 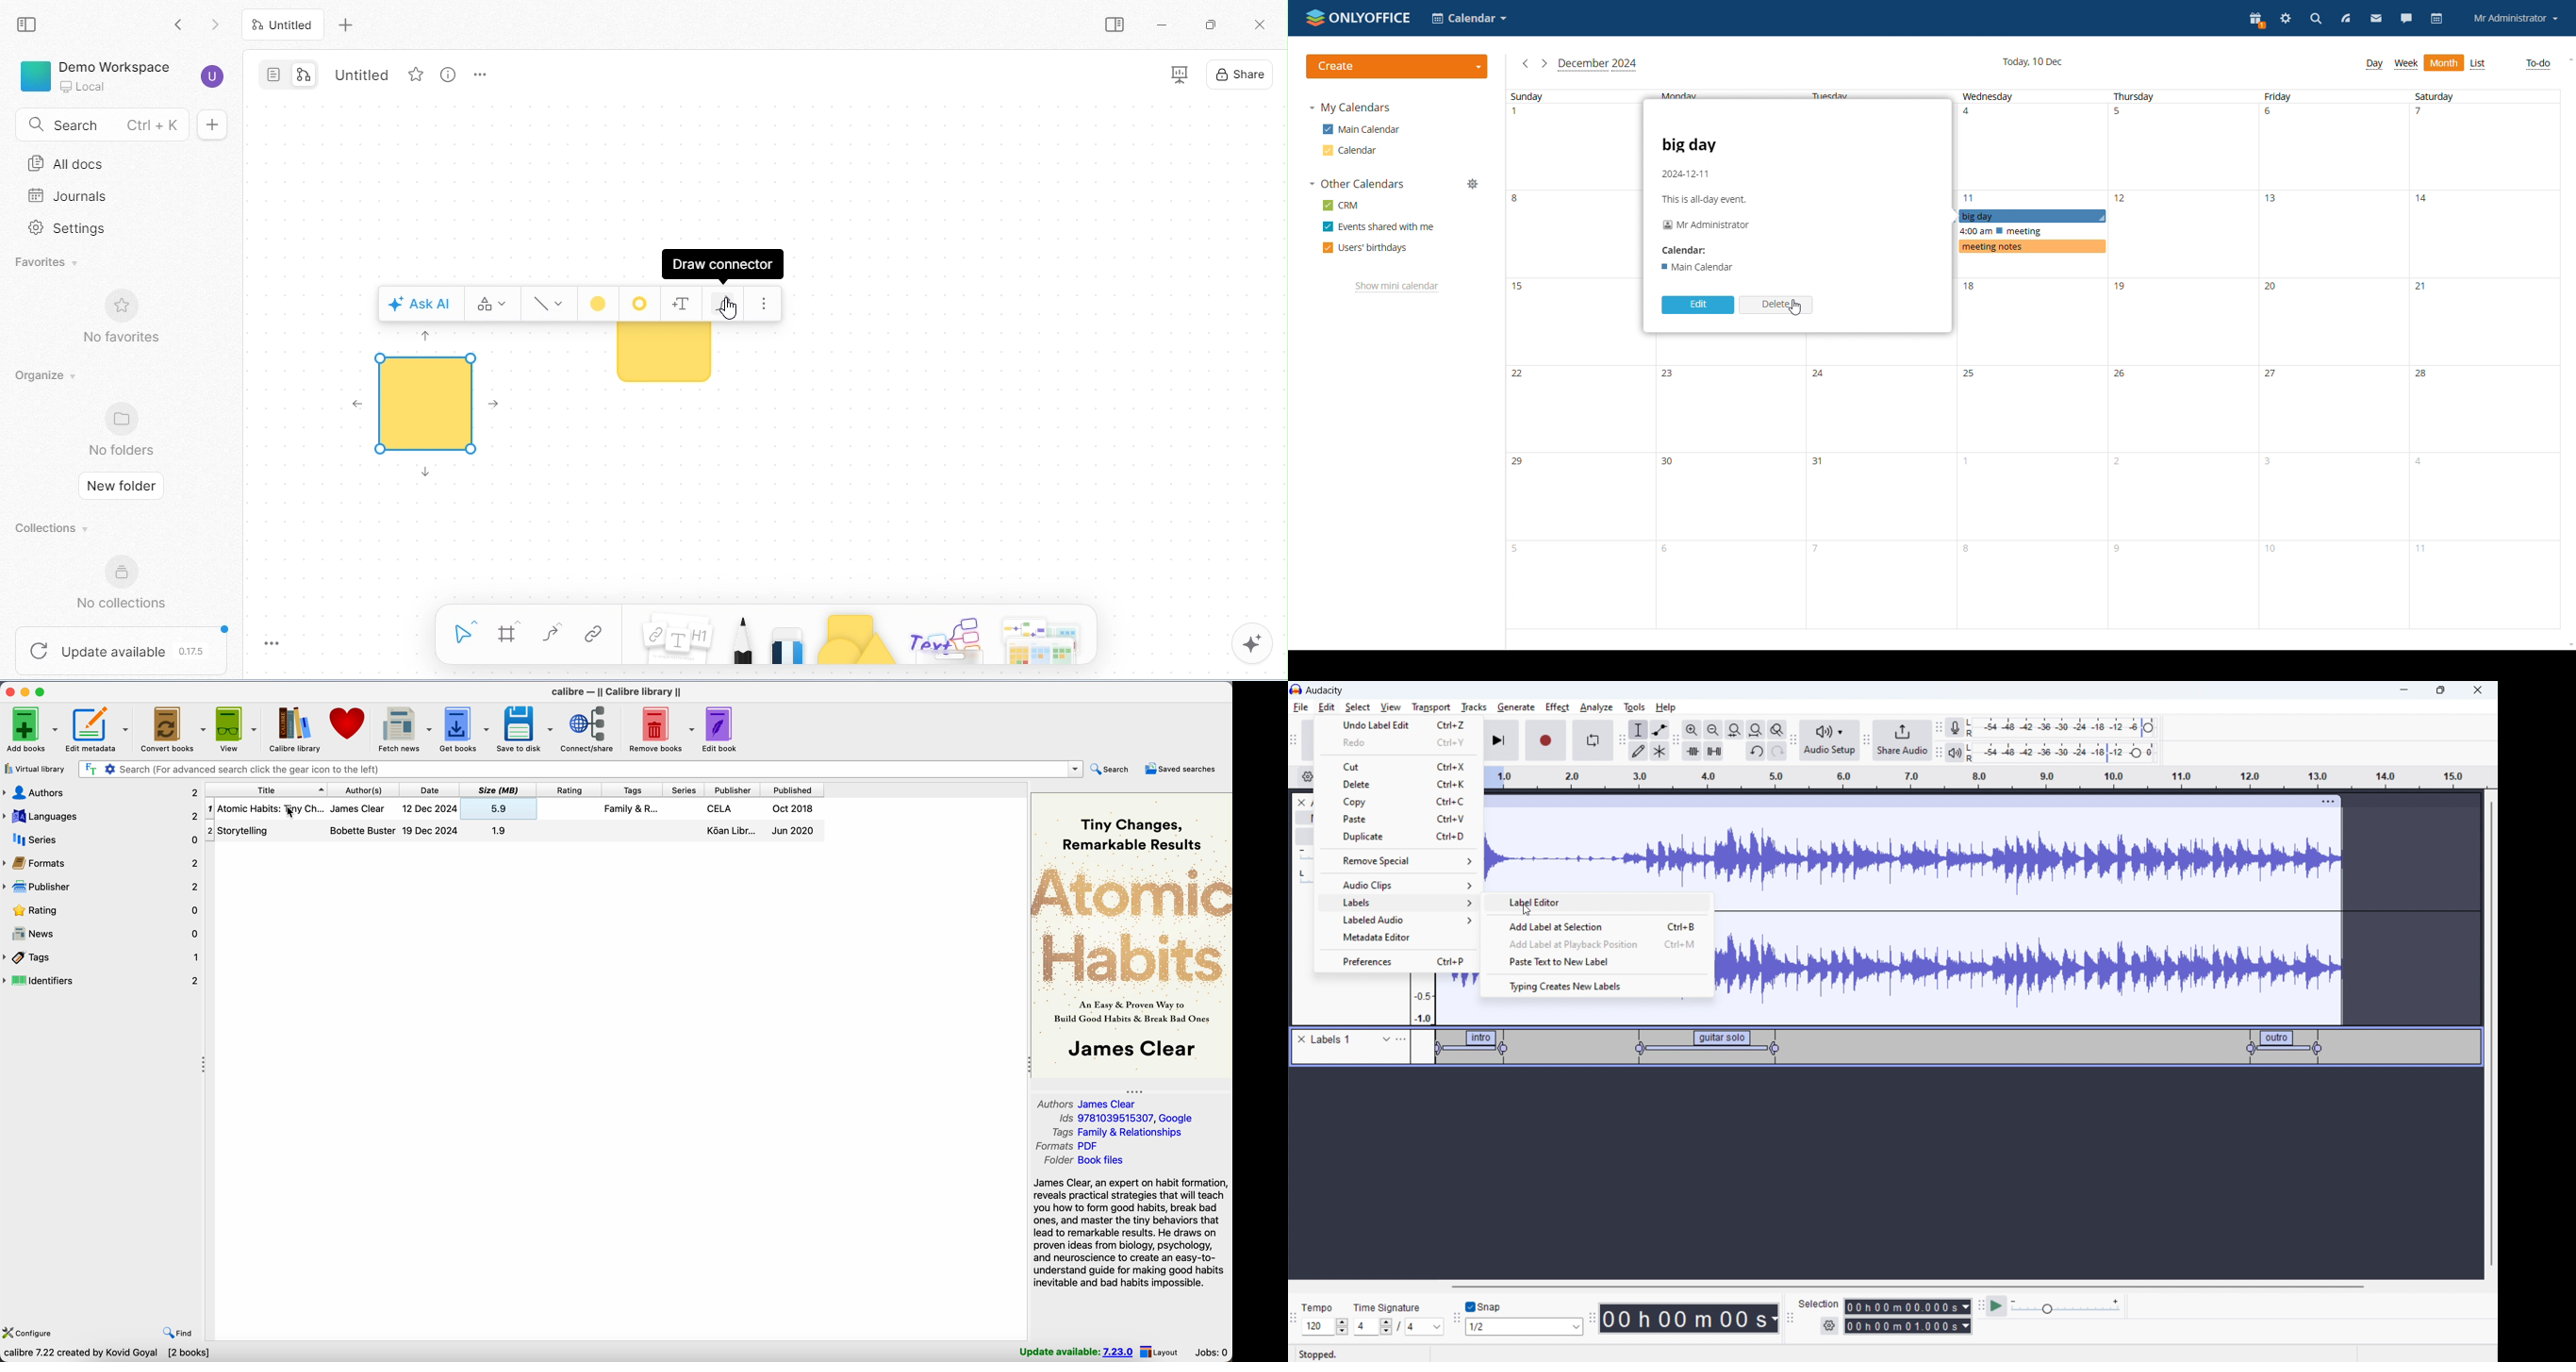 I want to click on publisher, so click(x=734, y=790).